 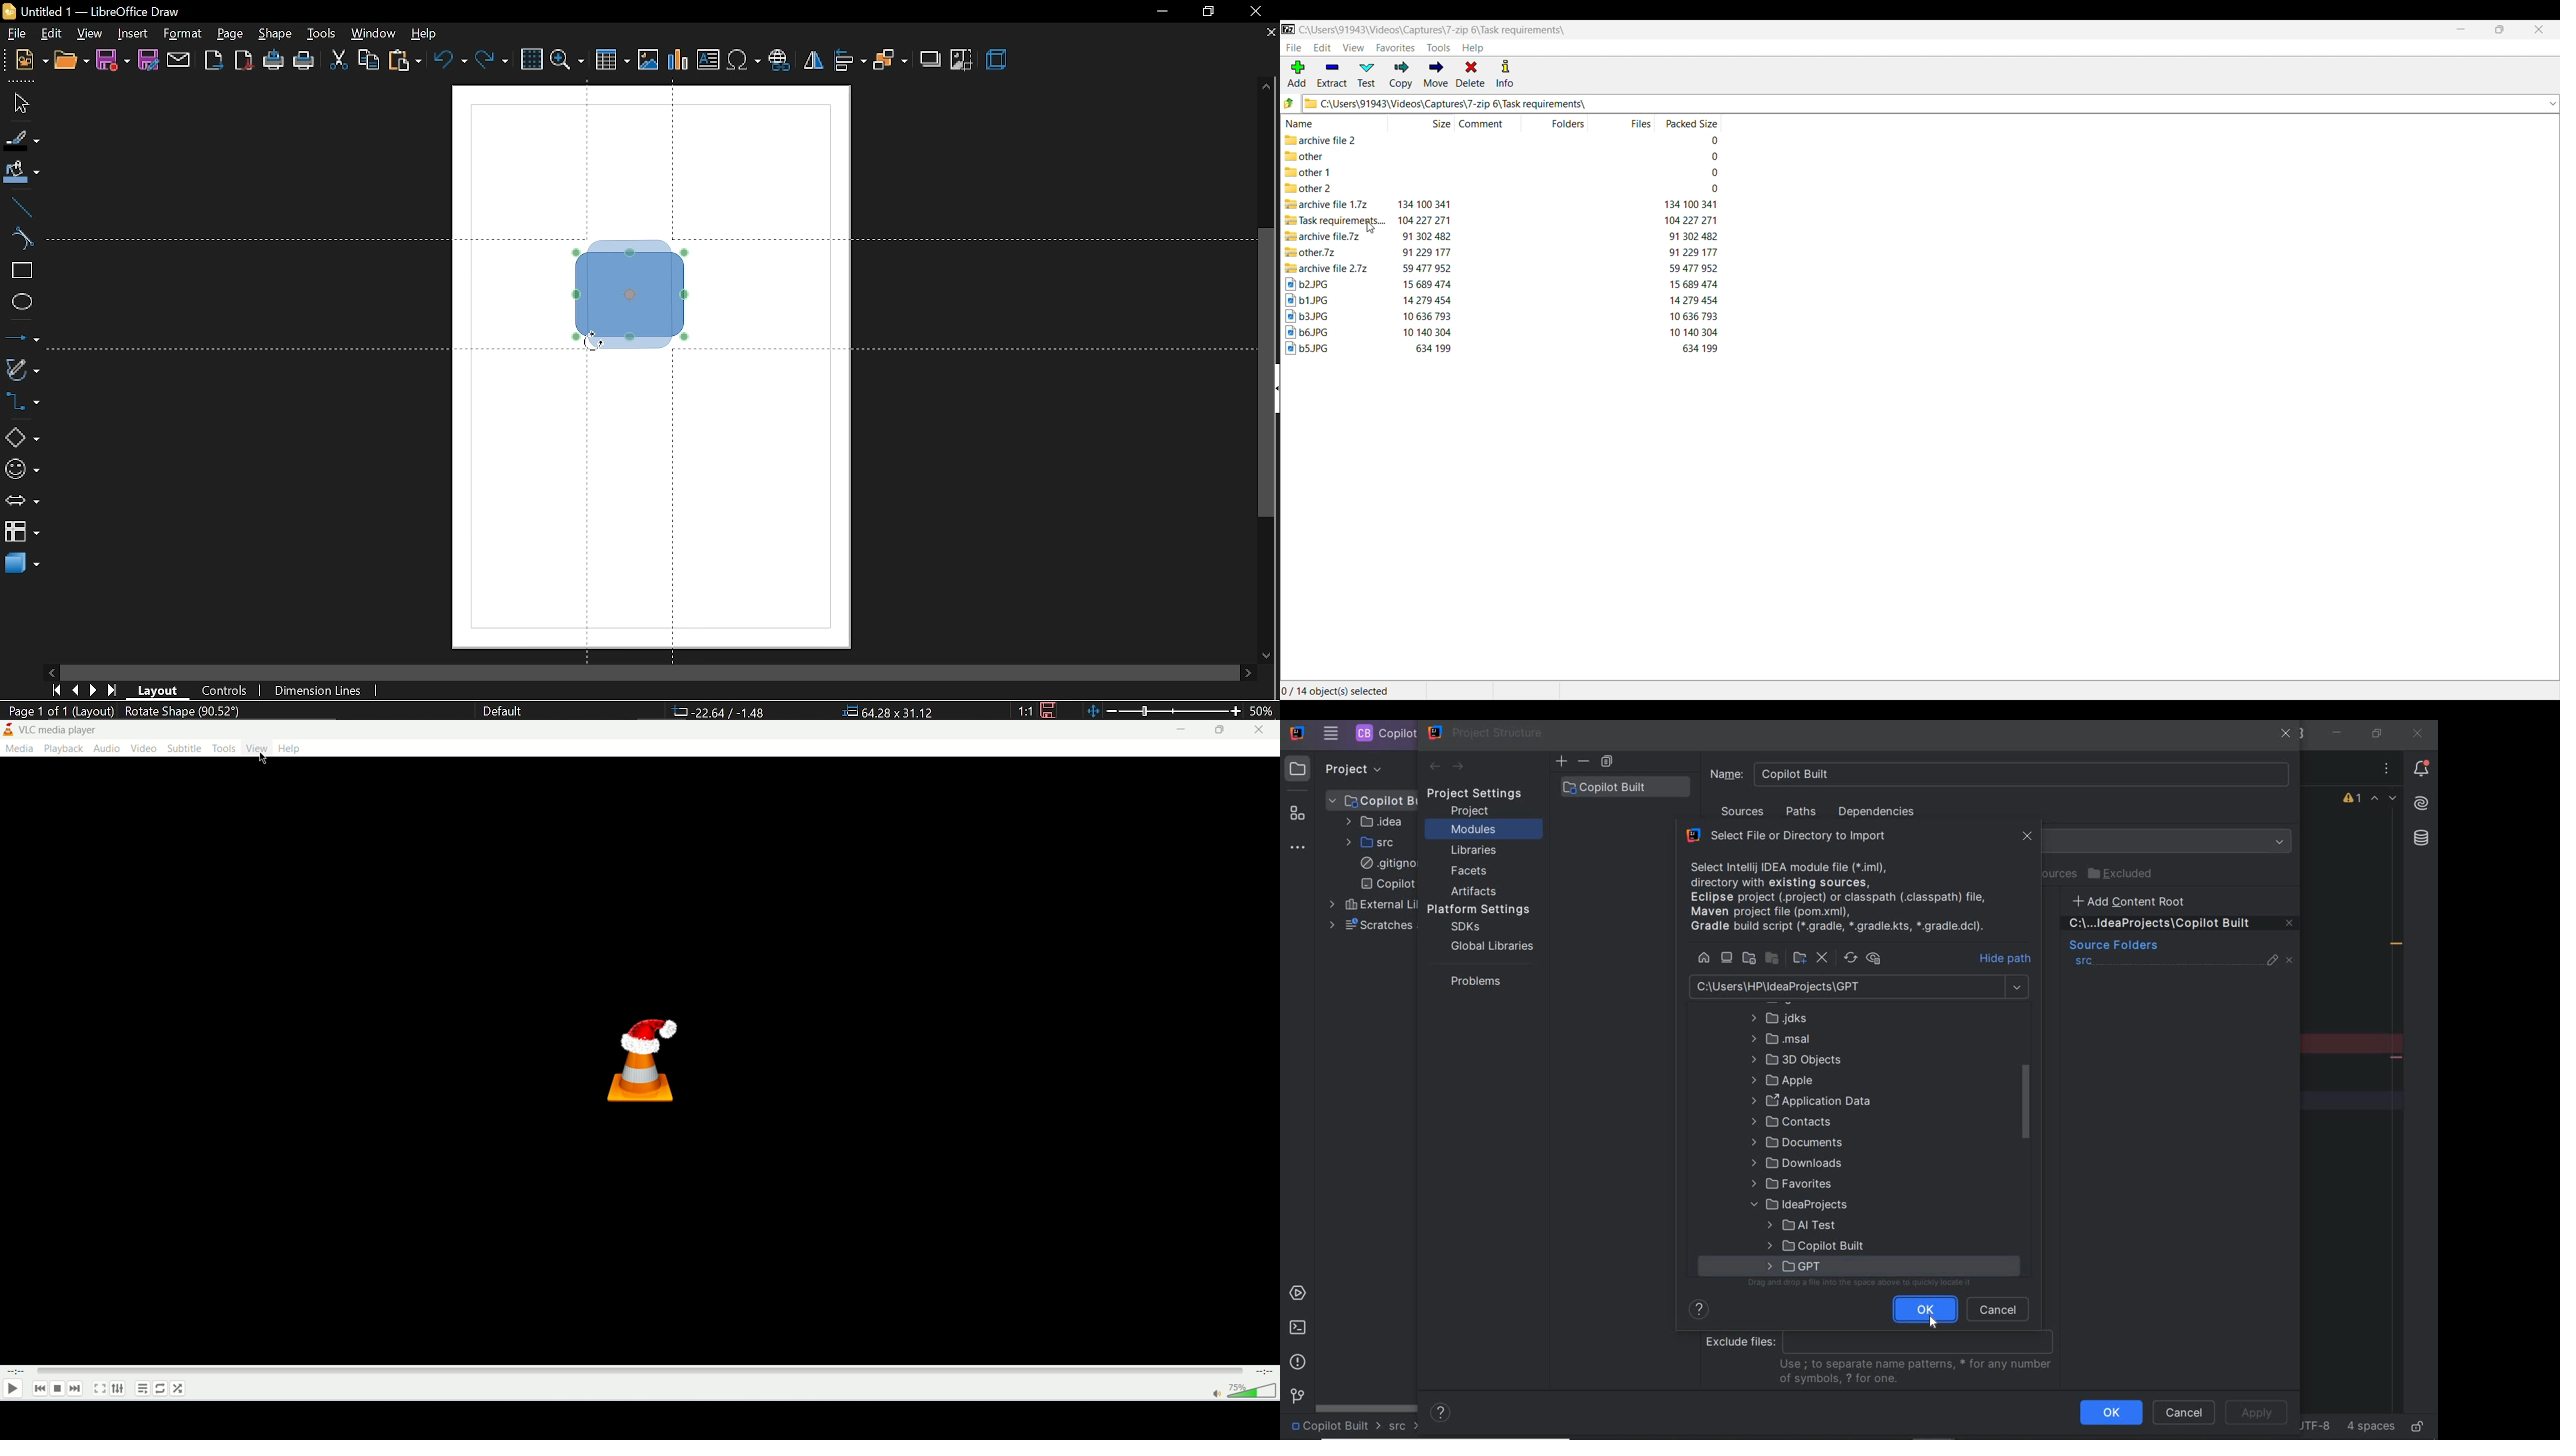 I want to click on refresh, so click(x=1851, y=958).